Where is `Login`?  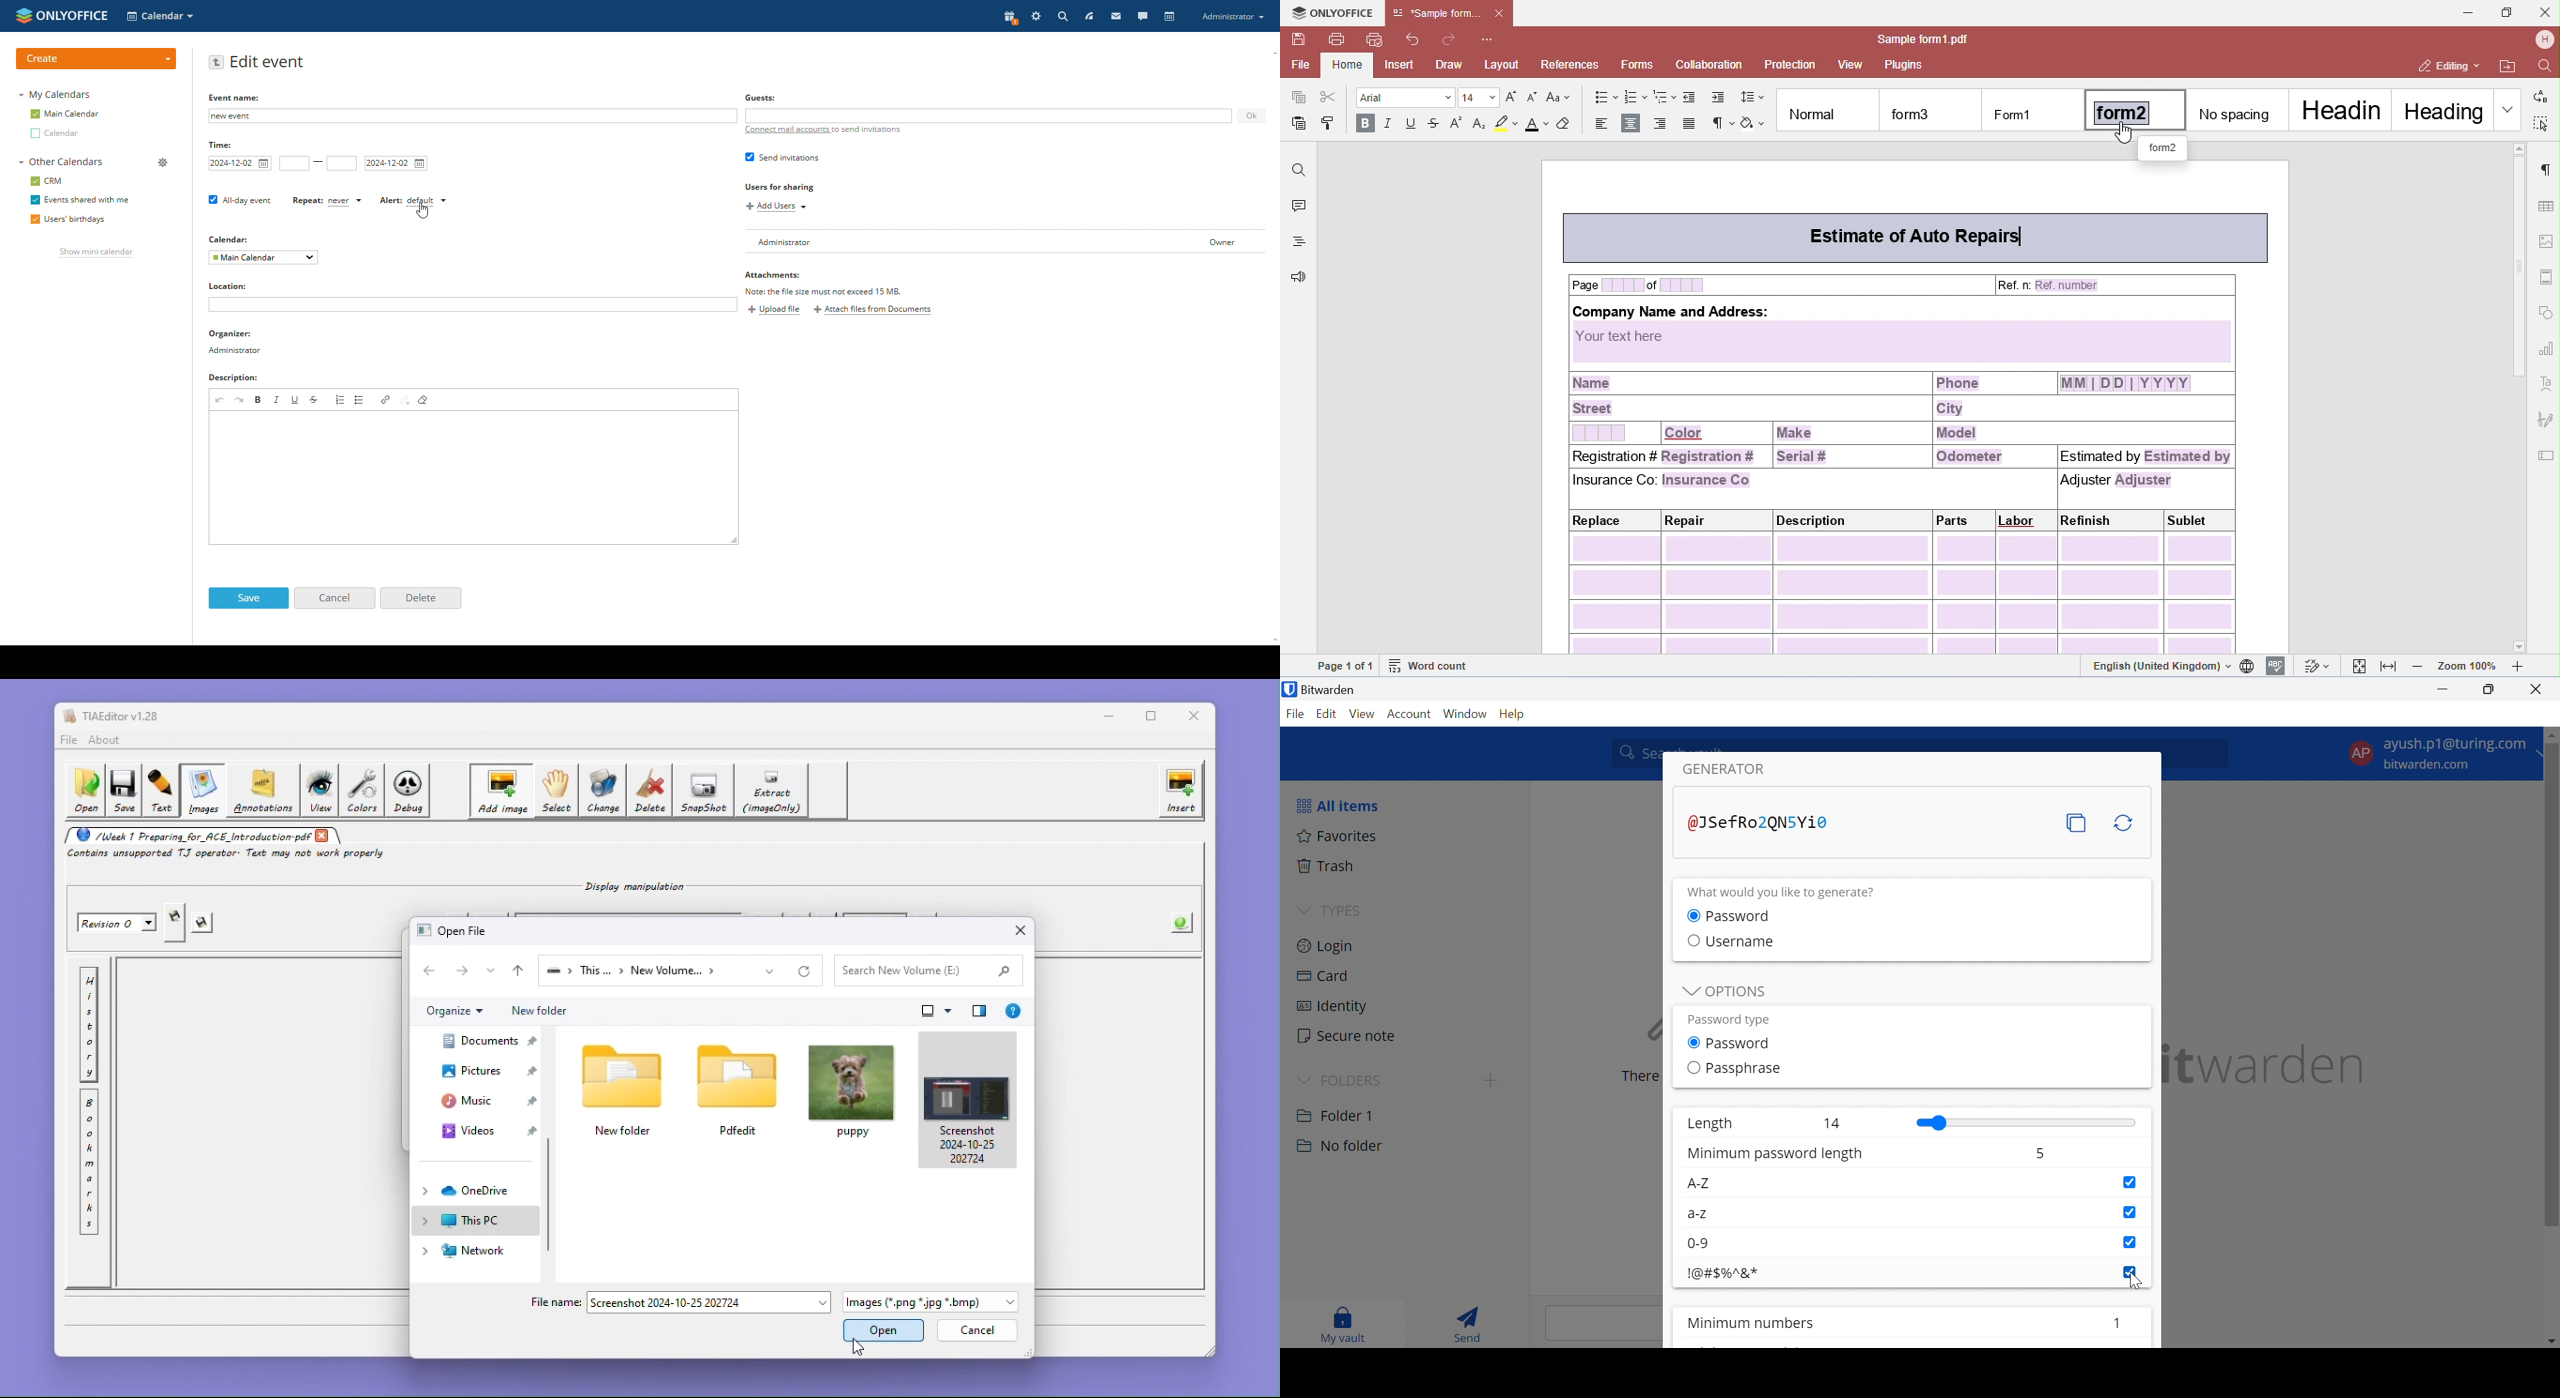 Login is located at coordinates (1326, 948).